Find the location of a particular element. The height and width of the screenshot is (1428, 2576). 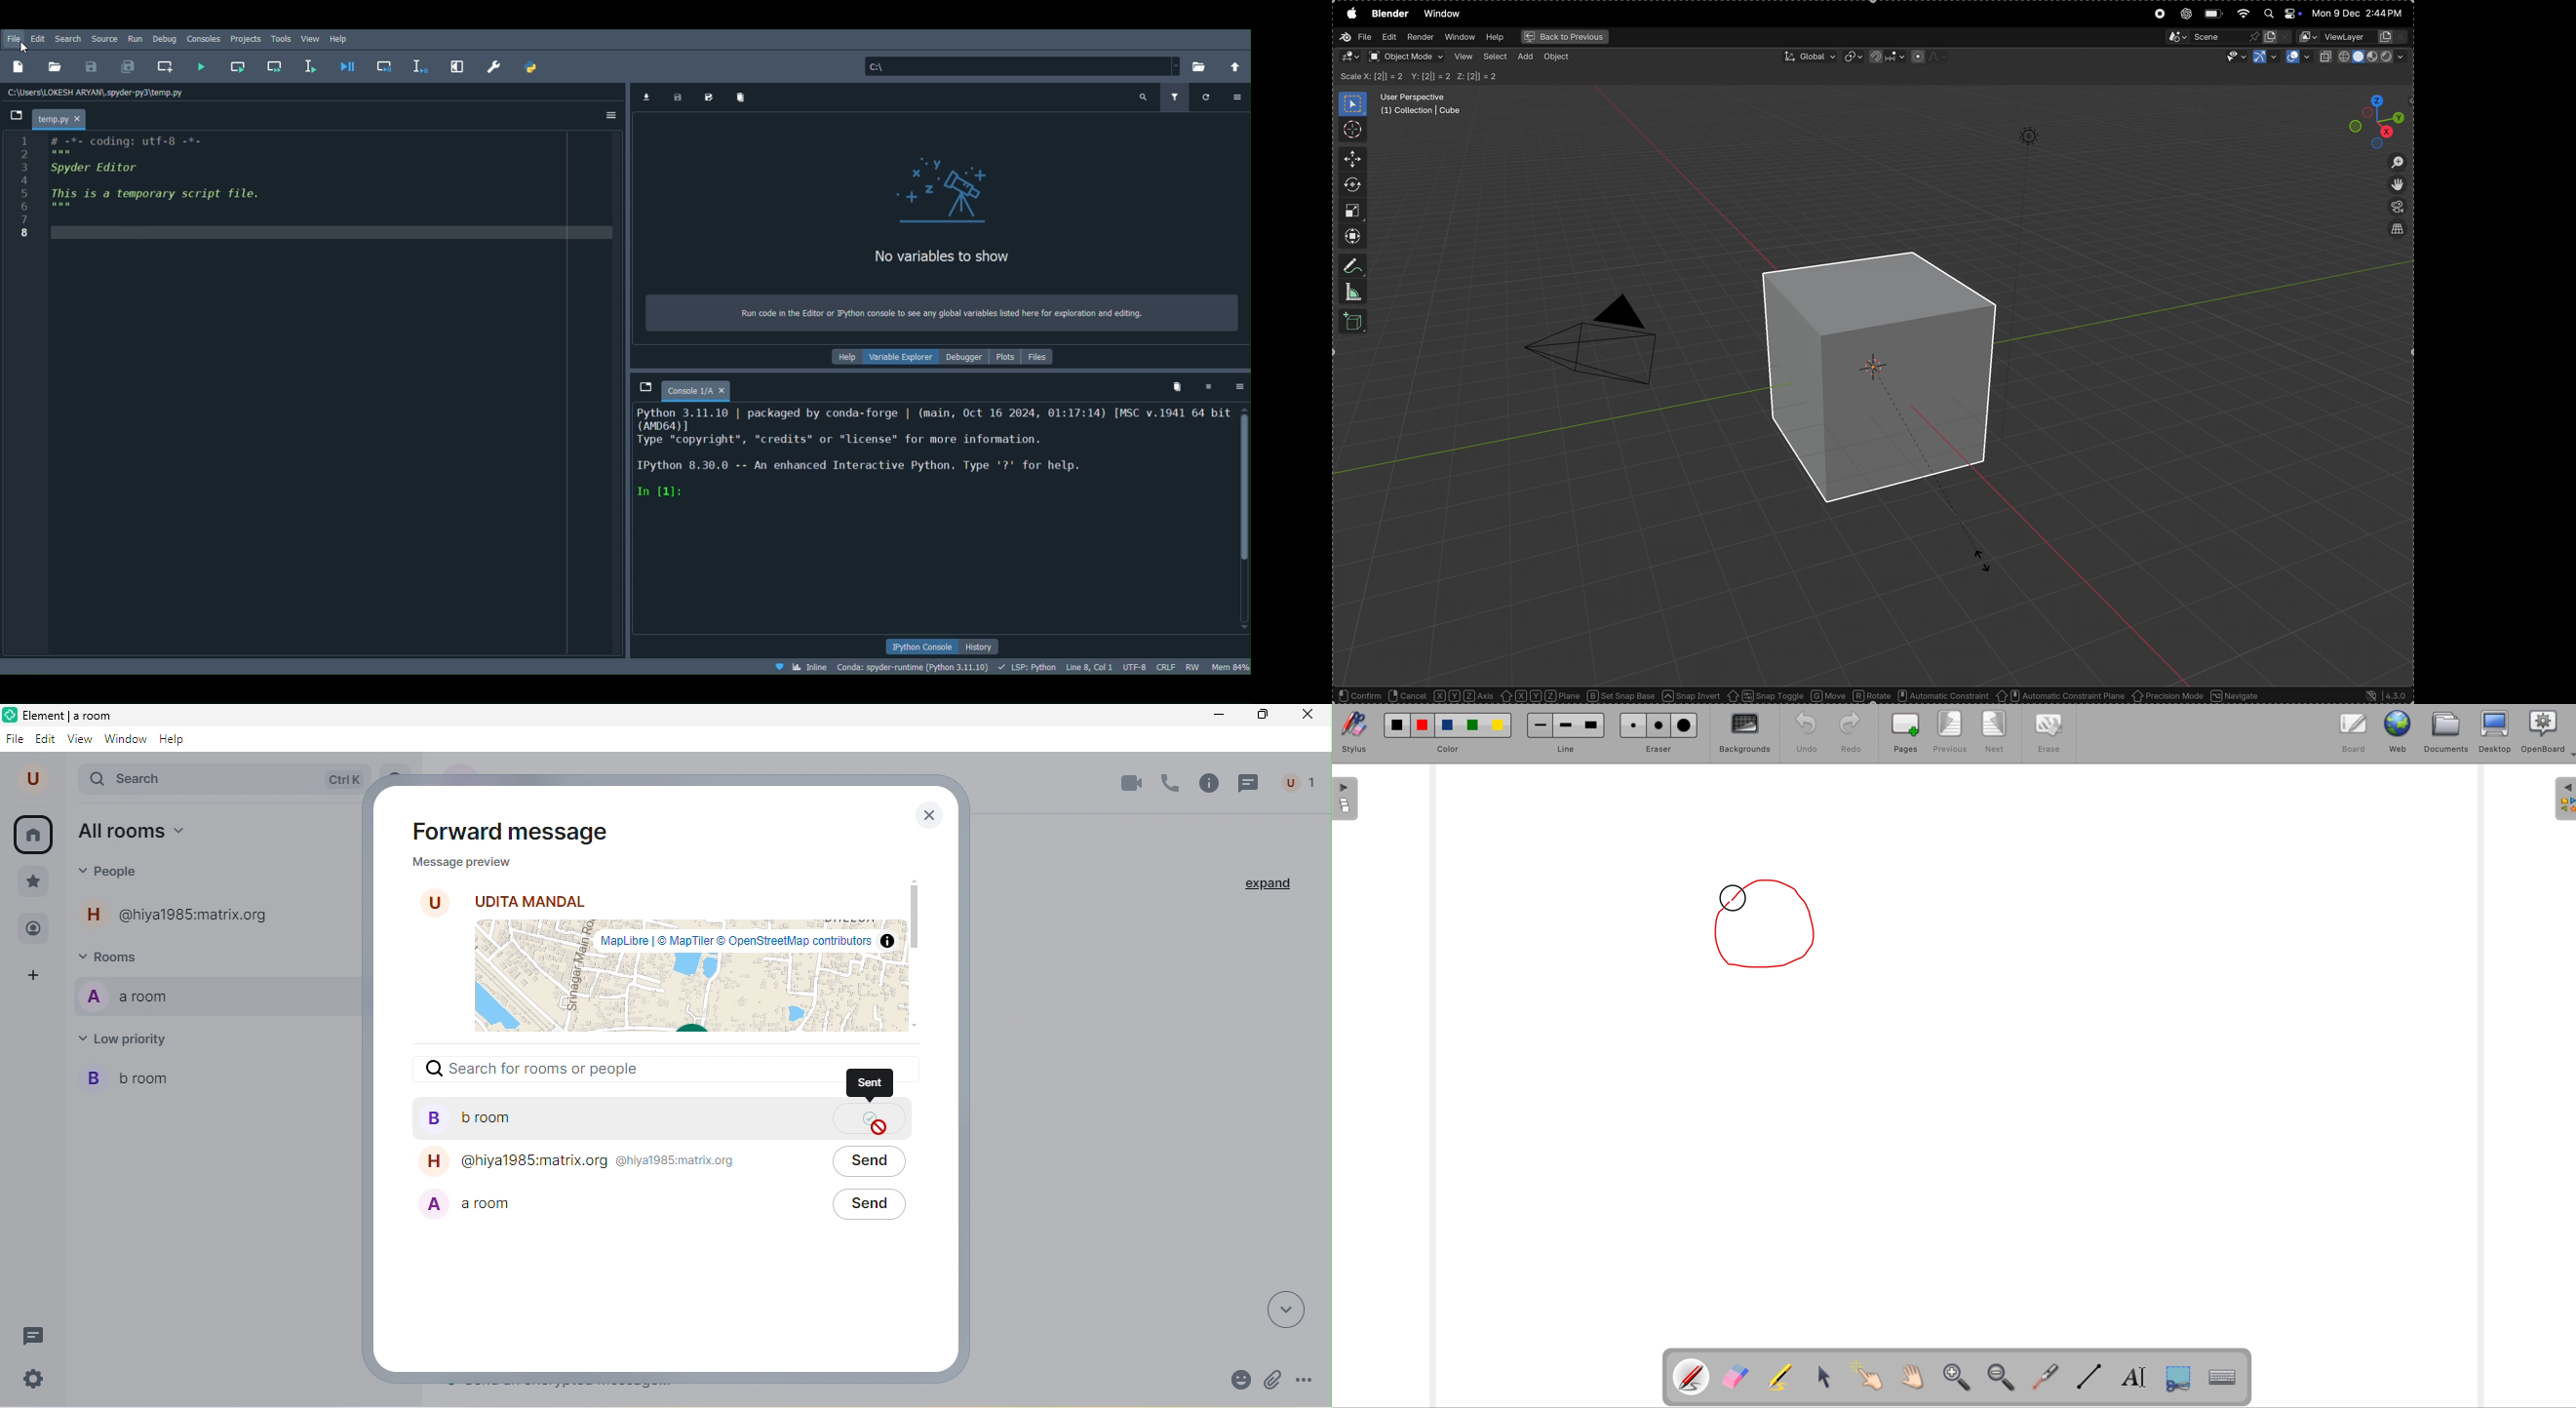

File permissions is located at coordinates (1194, 665).